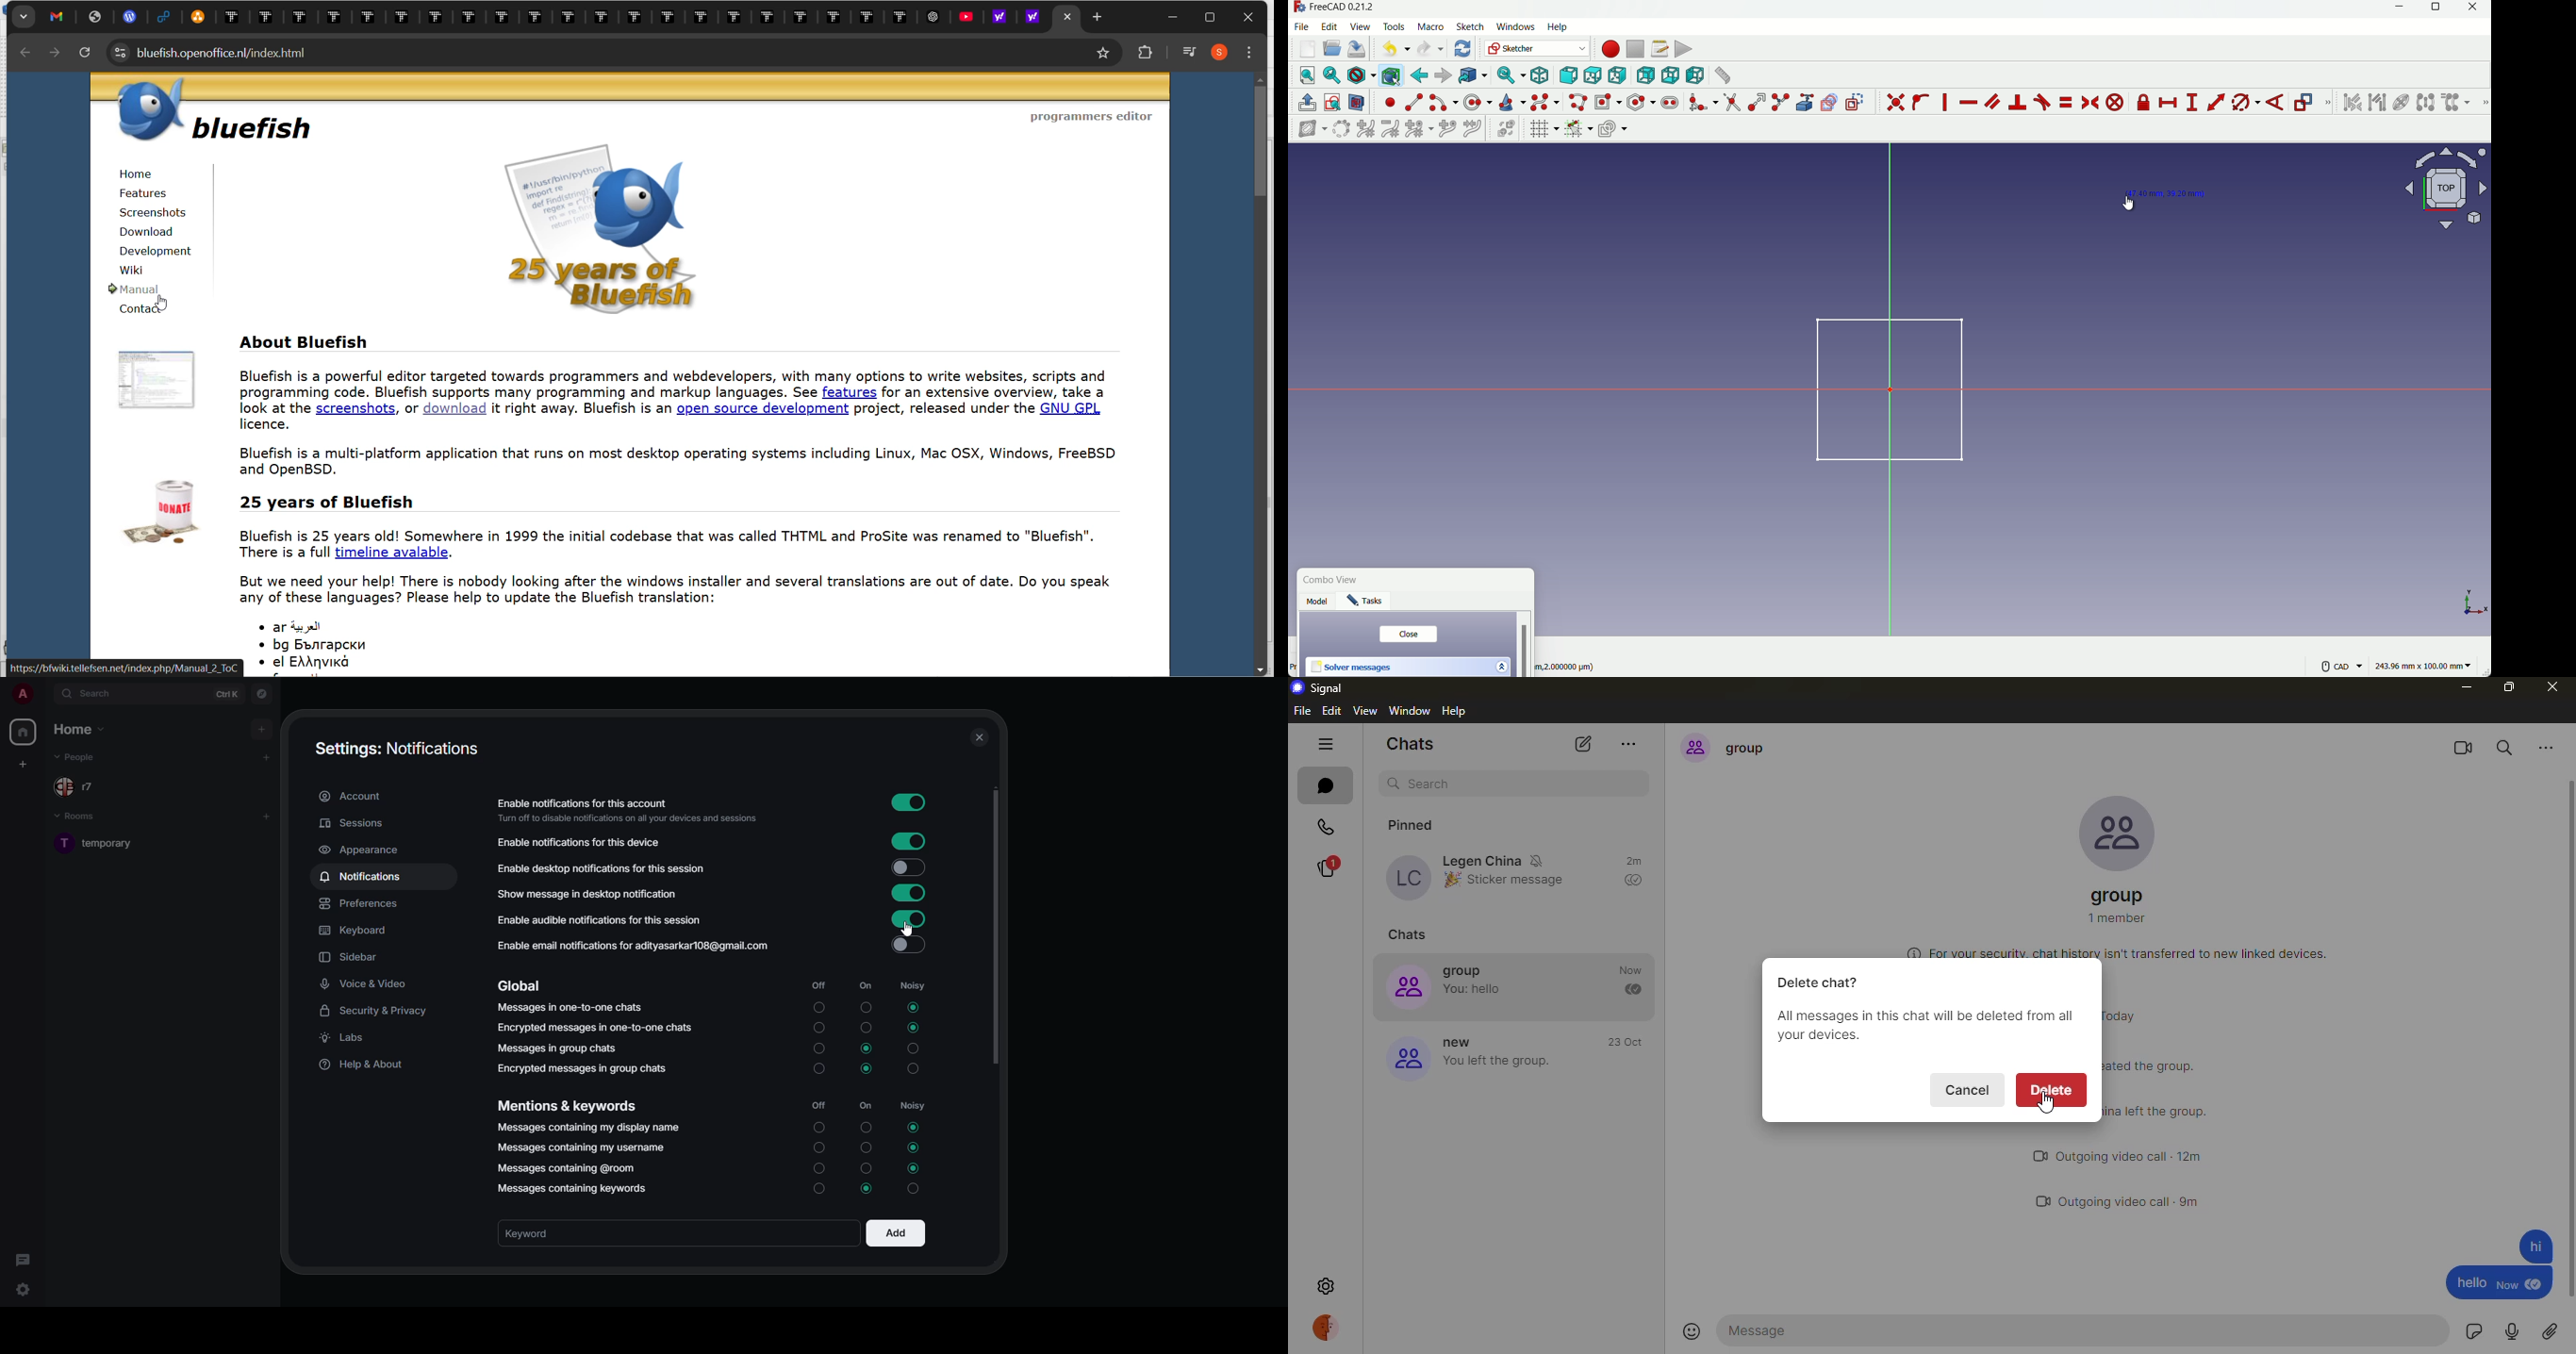  What do you see at coordinates (147, 112) in the screenshot?
I see `logo` at bounding box center [147, 112].